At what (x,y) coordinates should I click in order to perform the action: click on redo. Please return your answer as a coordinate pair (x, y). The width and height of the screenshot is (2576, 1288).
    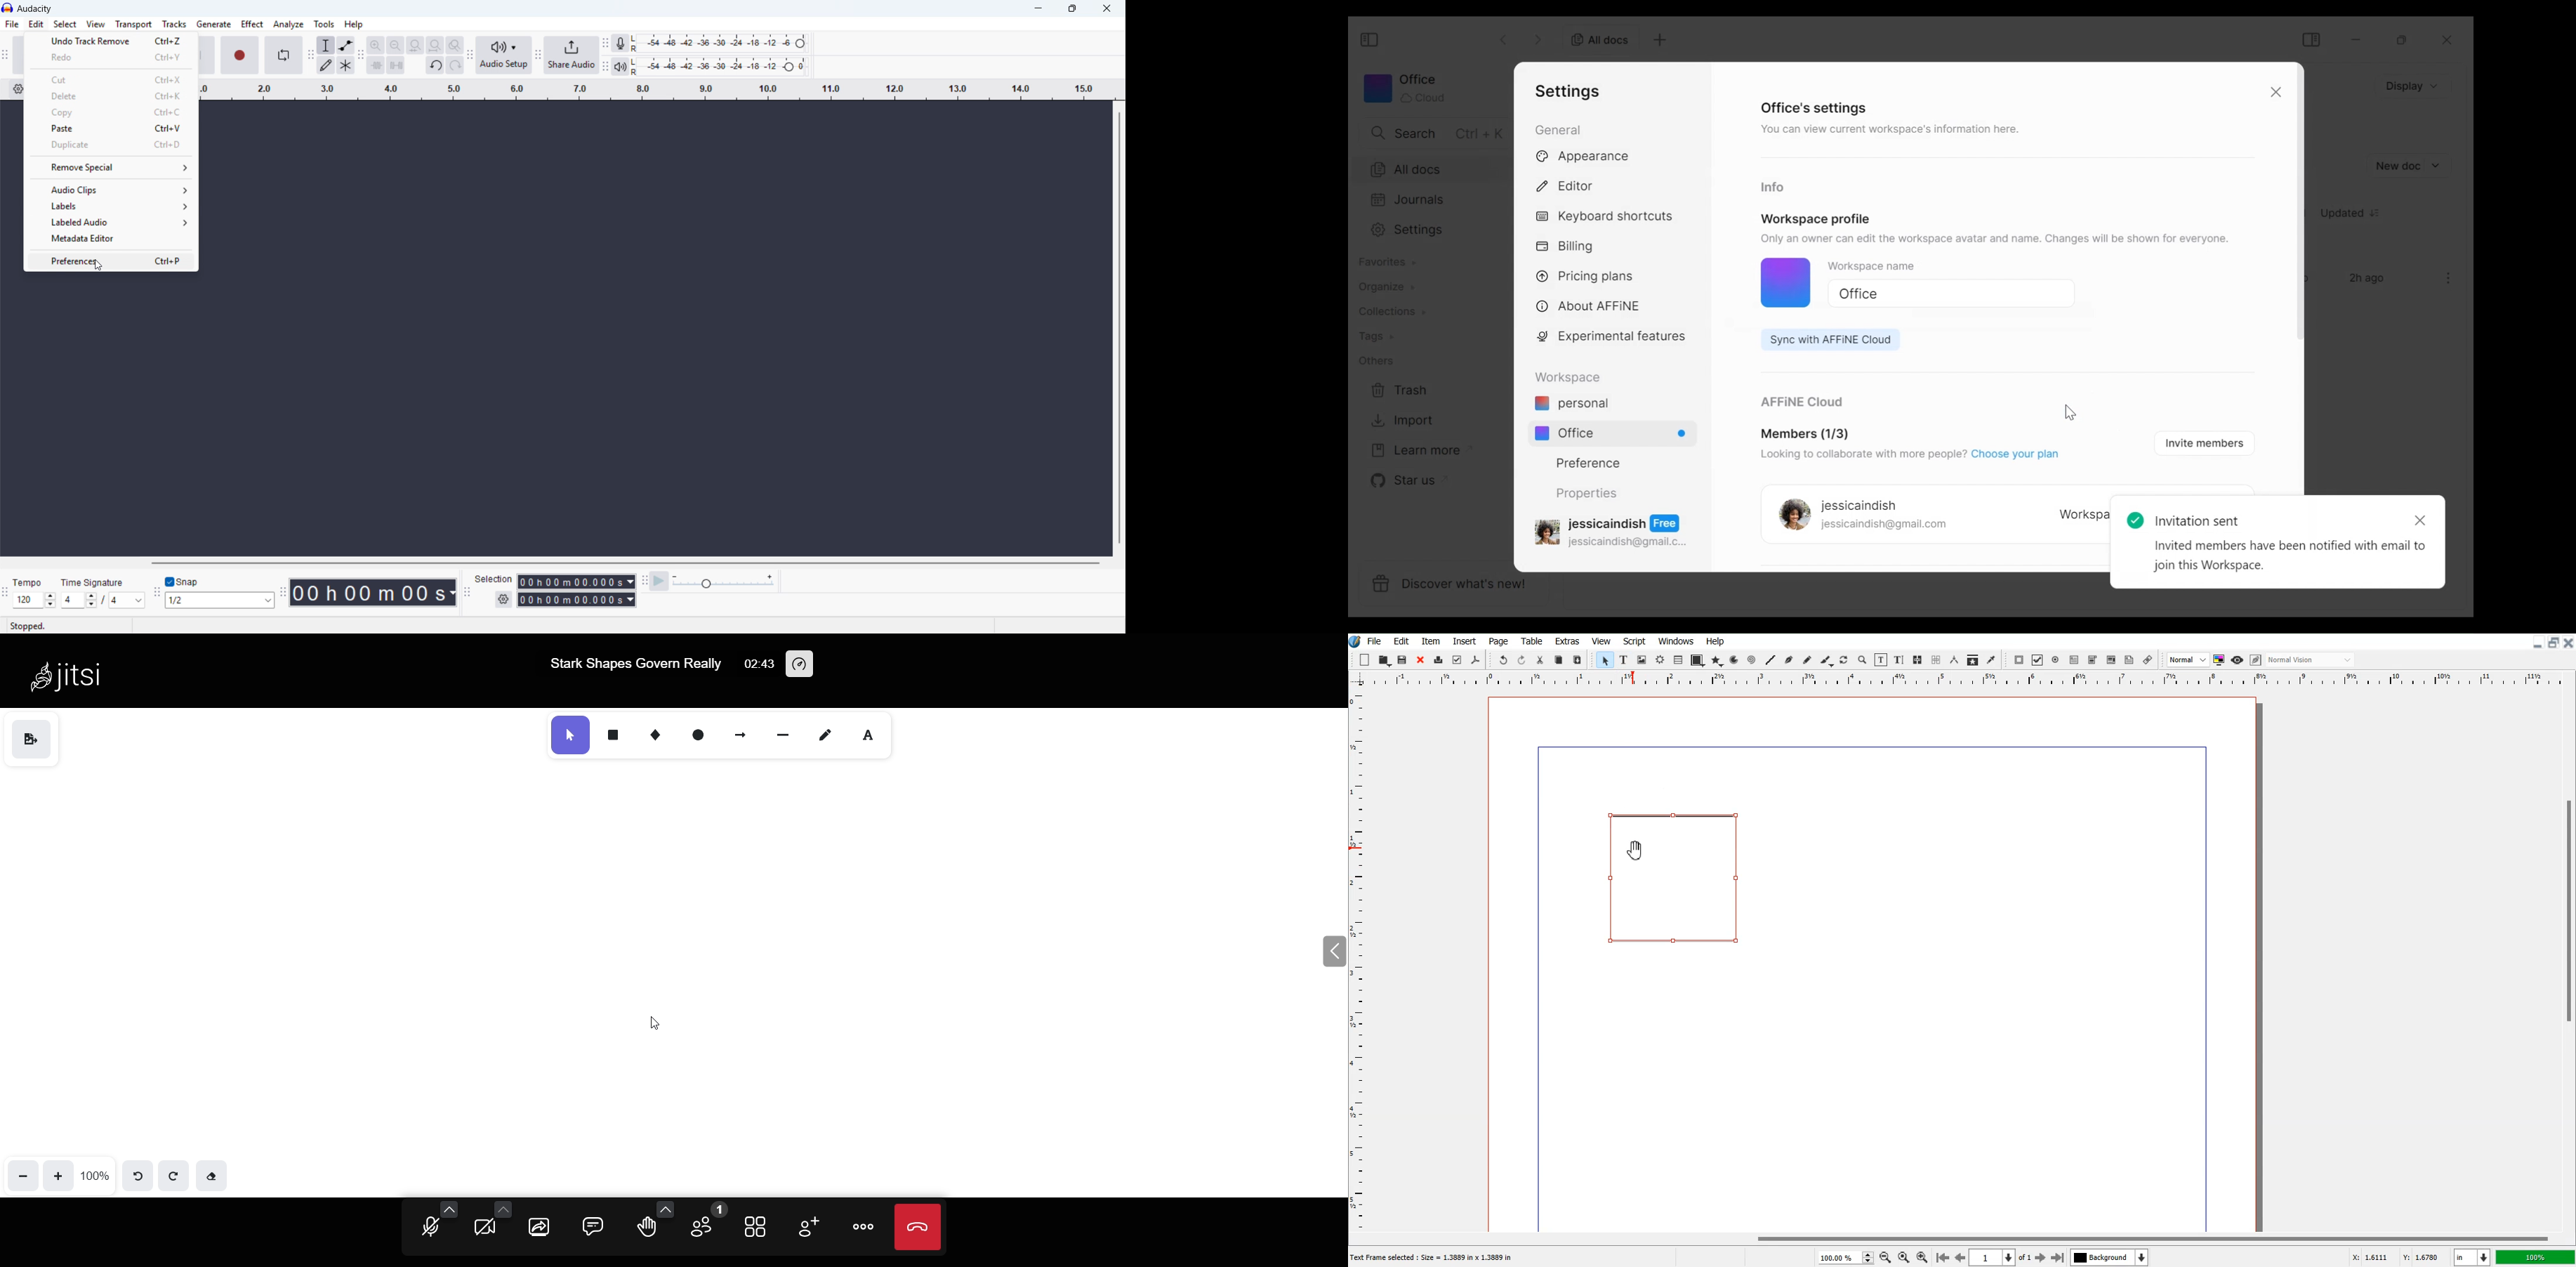
    Looking at the image, I should click on (455, 65).